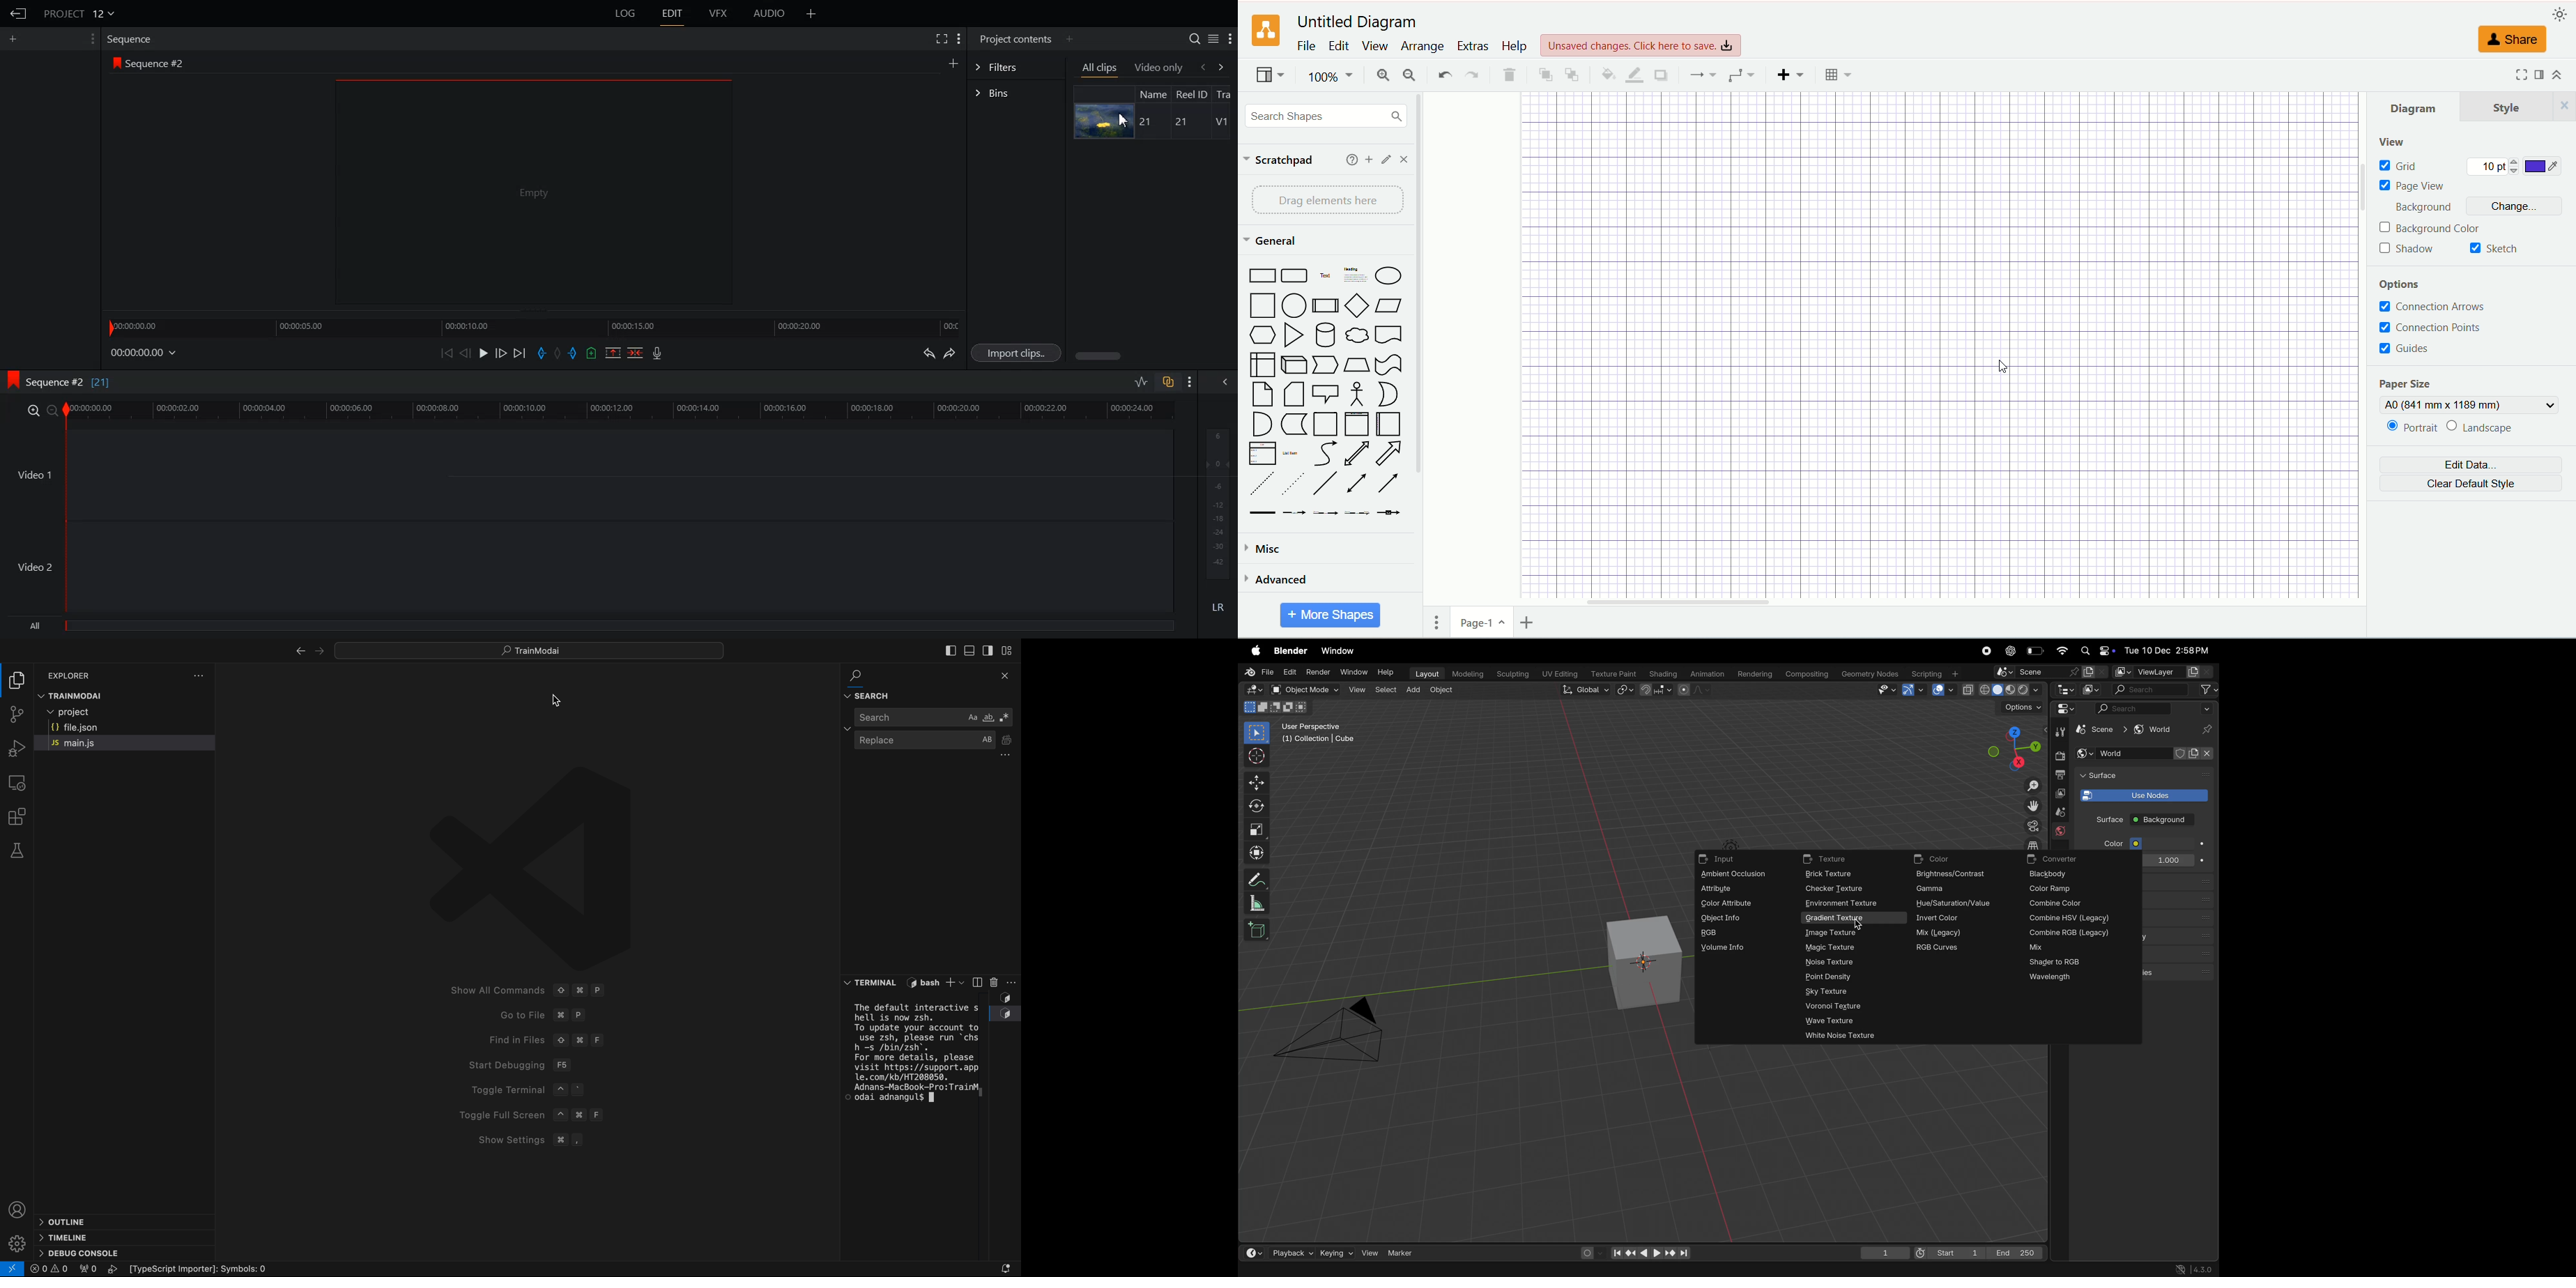 This screenshot has width=2576, height=1288. What do you see at coordinates (2470, 466) in the screenshot?
I see `edit data` at bounding box center [2470, 466].